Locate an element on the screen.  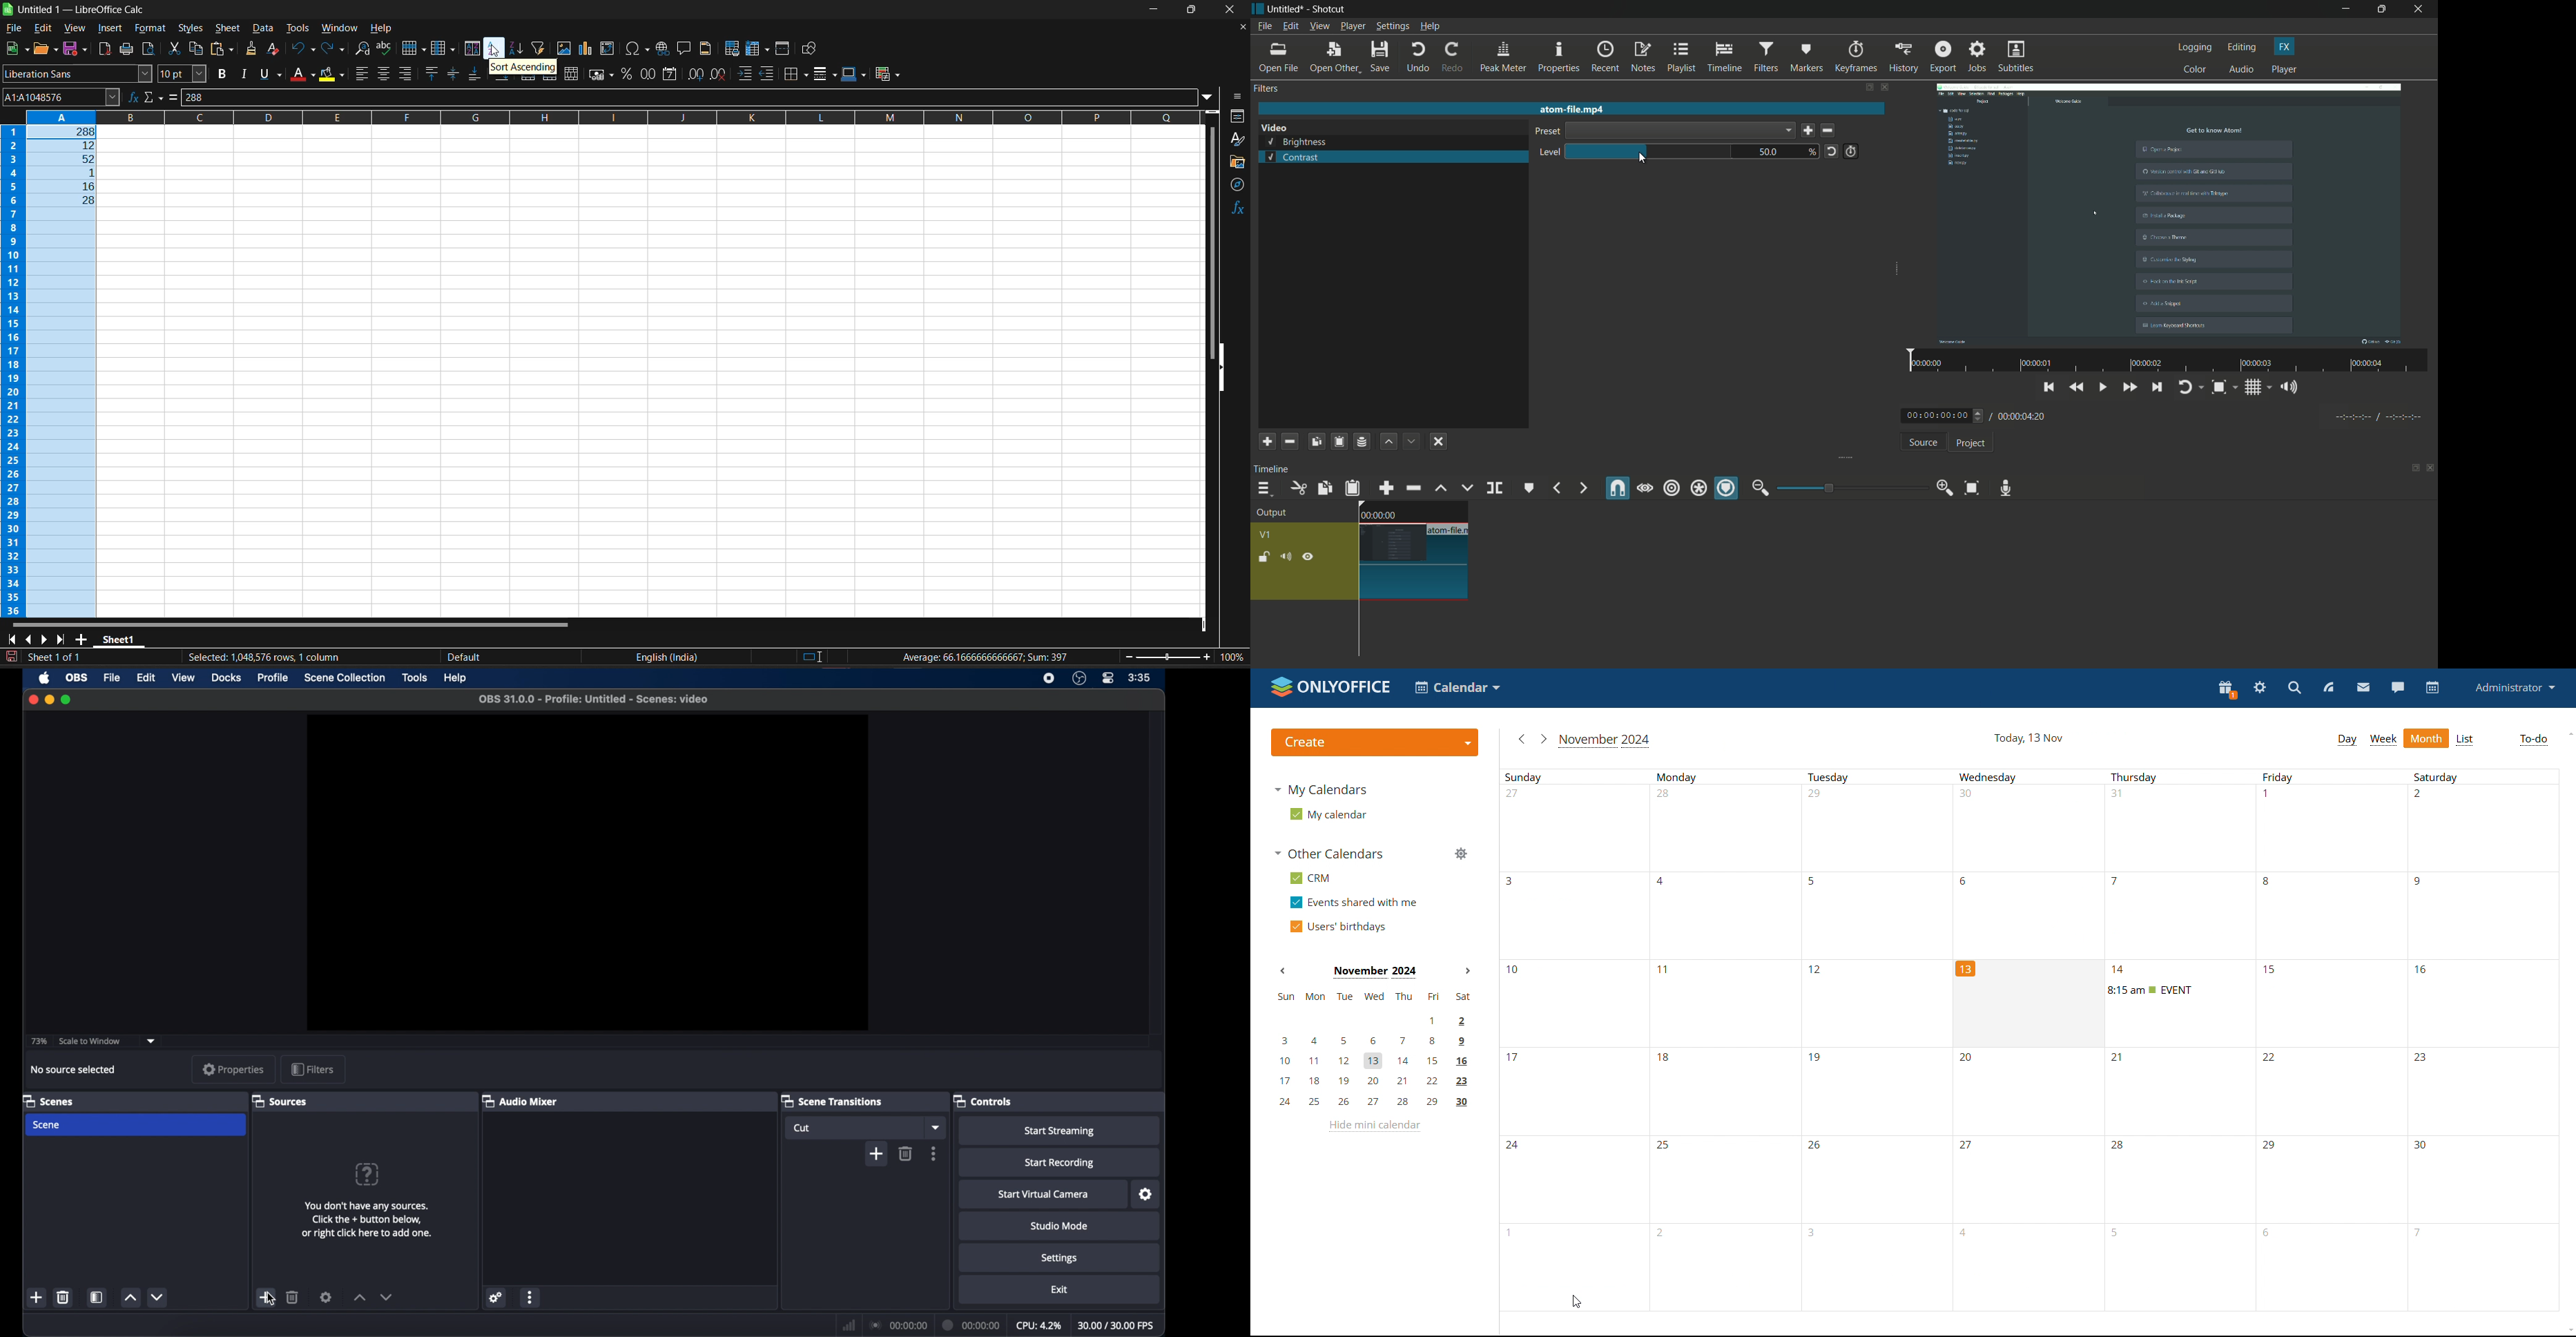
profile is located at coordinates (274, 678).